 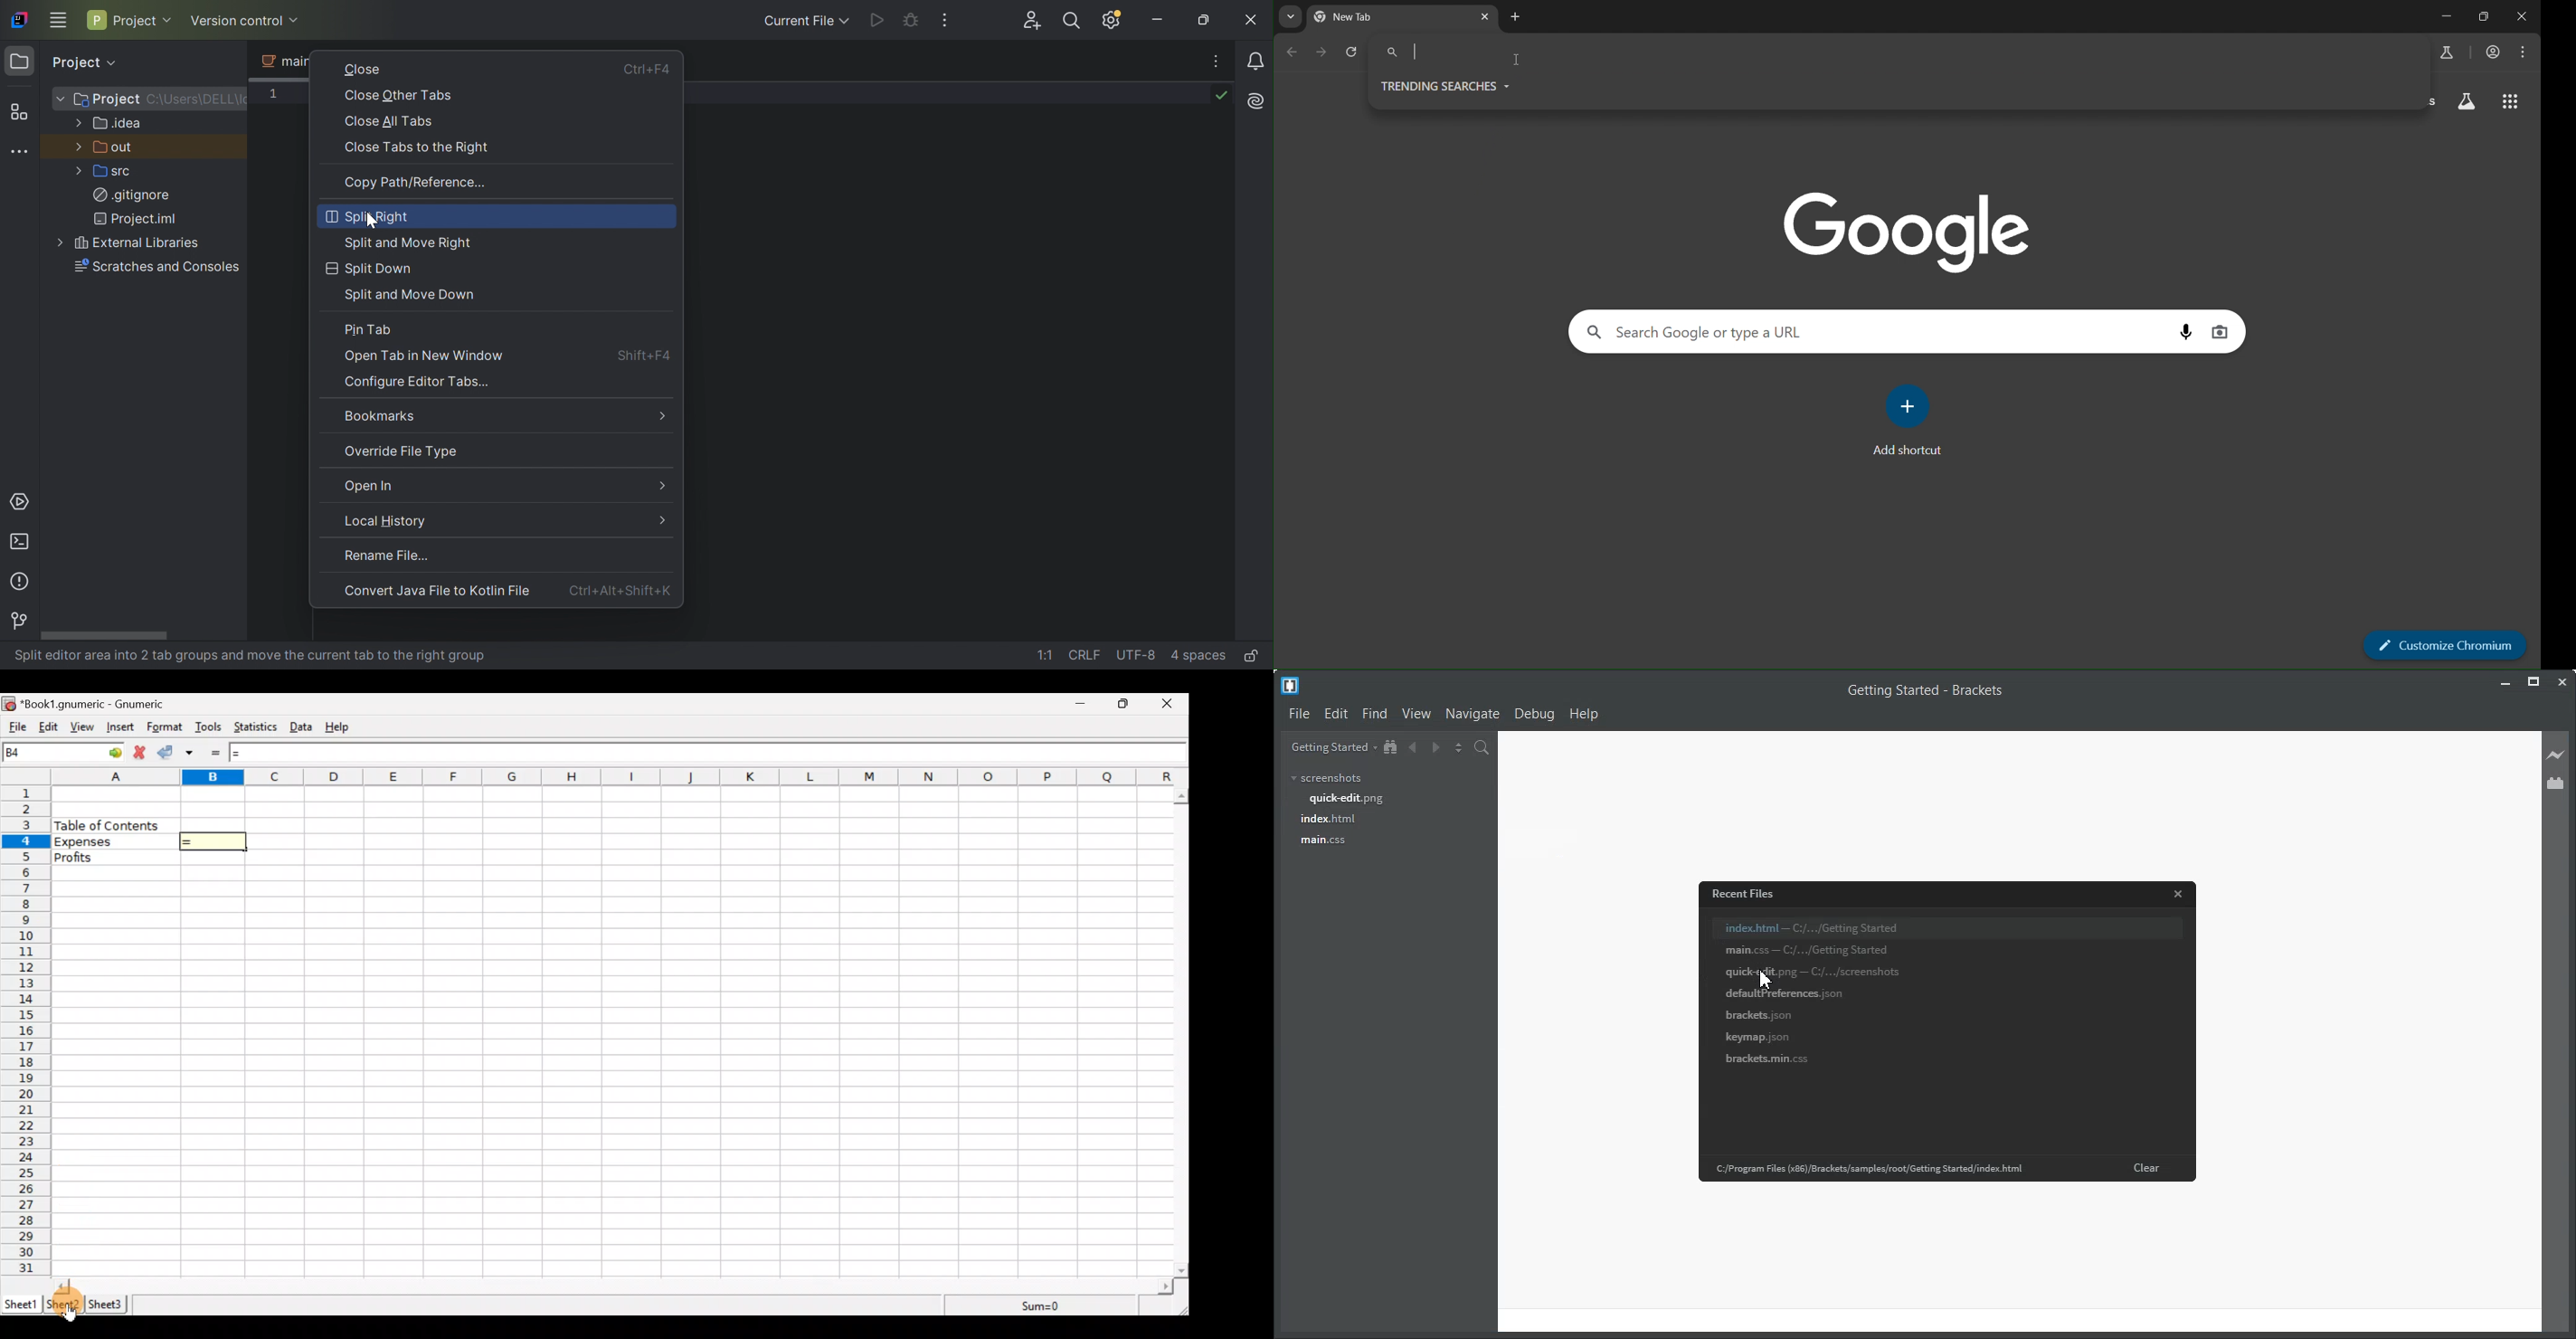 I want to click on scroll right, so click(x=1166, y=1287).